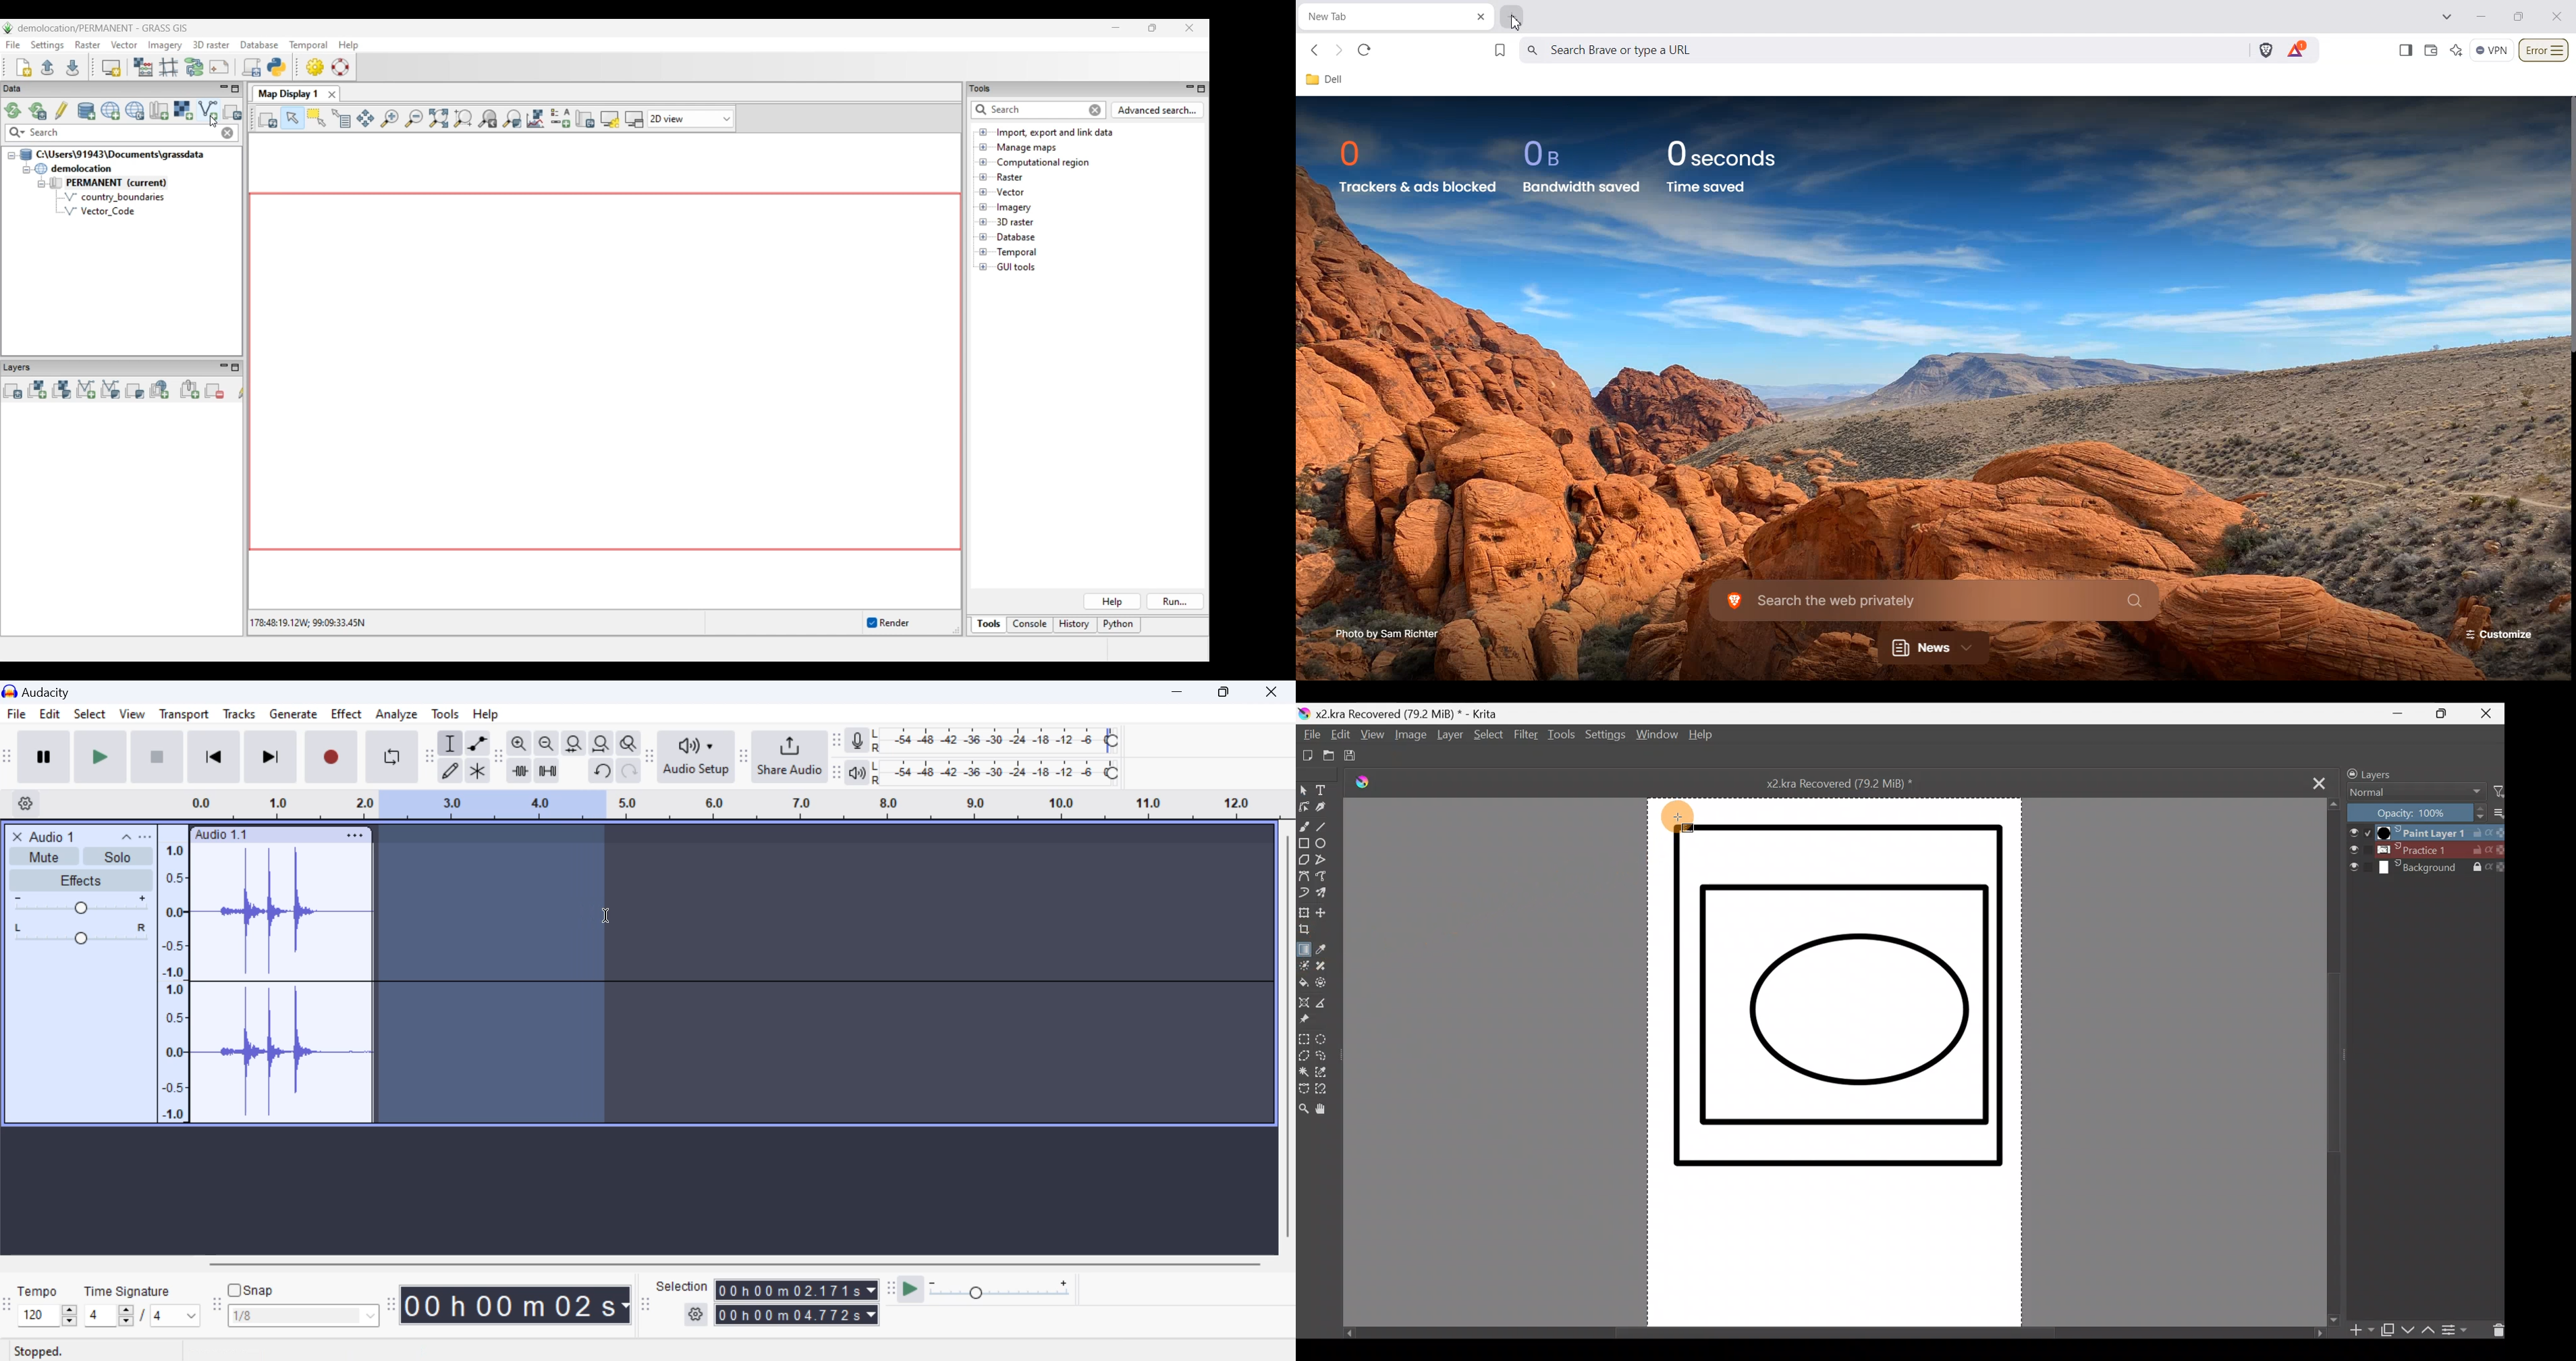 The width and height of the screenshot is (2576, 1372). What do you see at coordinates (799, 1304) in the screenshot?
I see `Selected Clip Length` at bounding box center [799, 1304].